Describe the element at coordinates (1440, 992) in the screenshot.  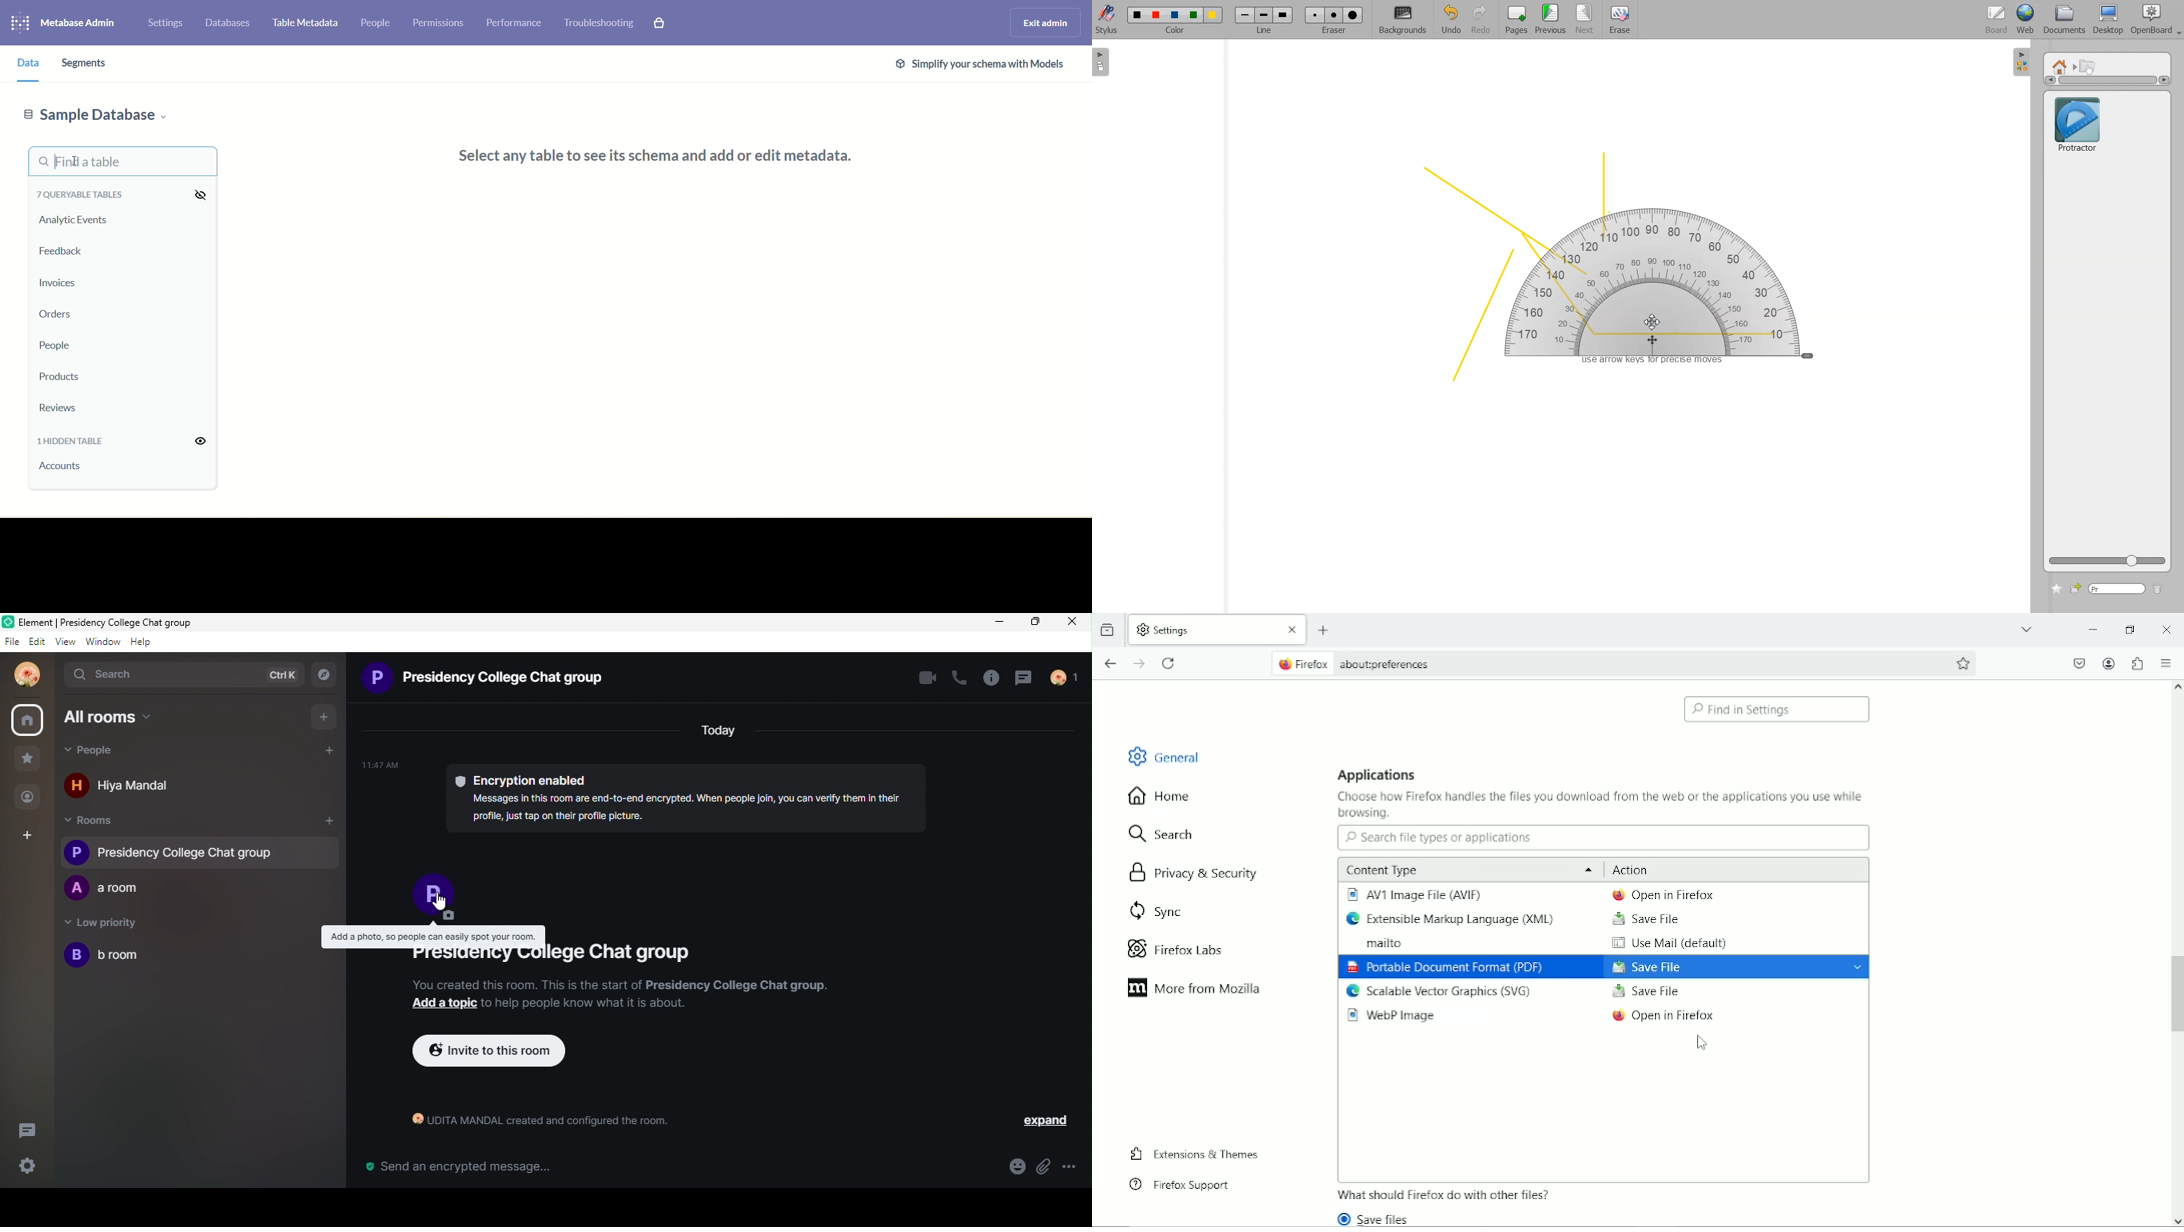
I see `Scalable Vector Graphics` at that location.